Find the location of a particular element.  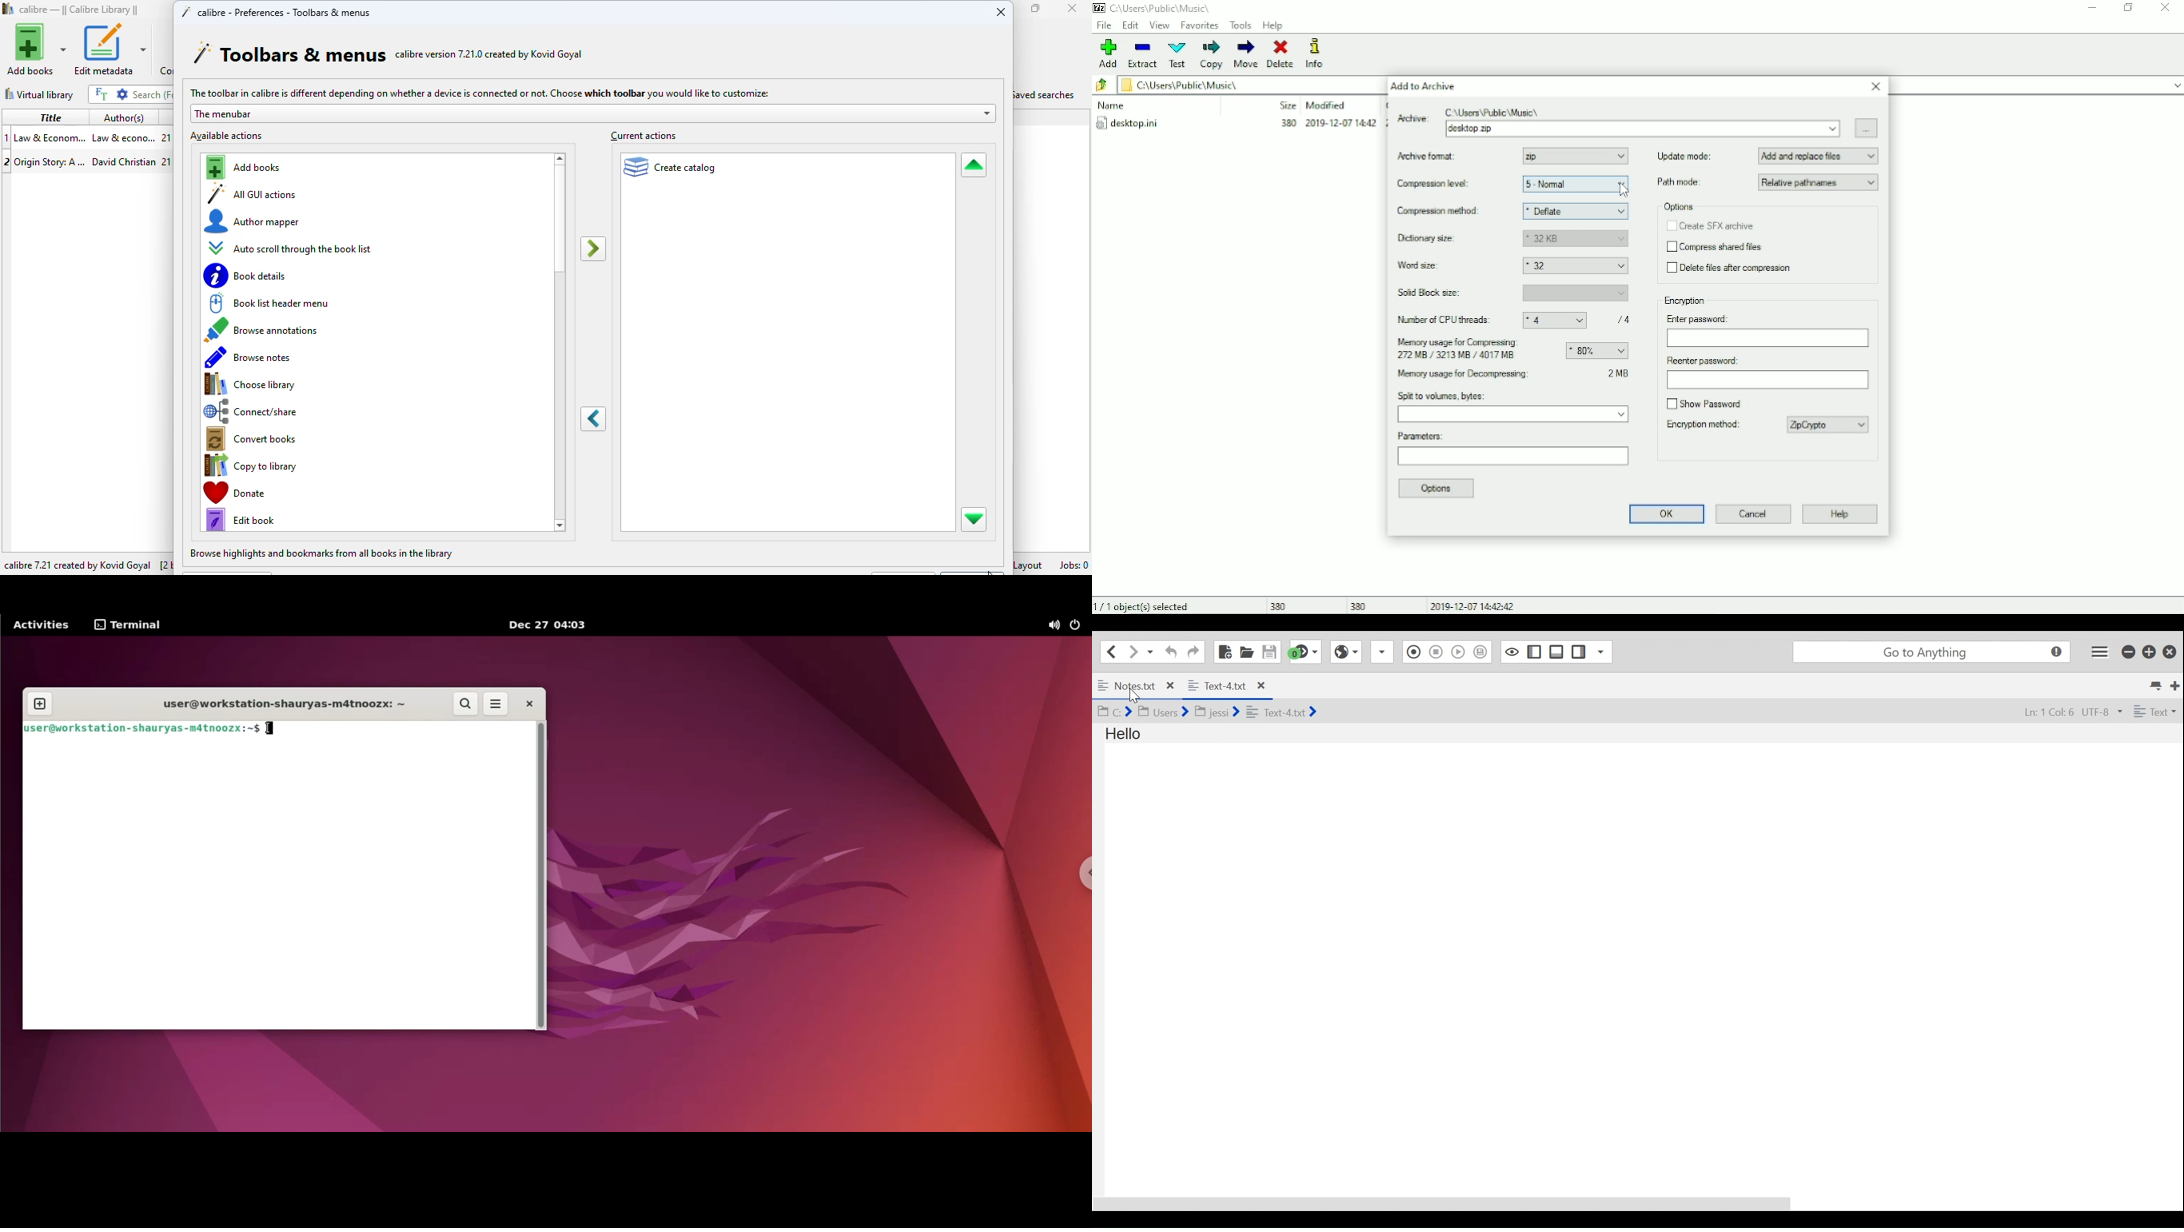

layout is located at coordinates (1030, 564).